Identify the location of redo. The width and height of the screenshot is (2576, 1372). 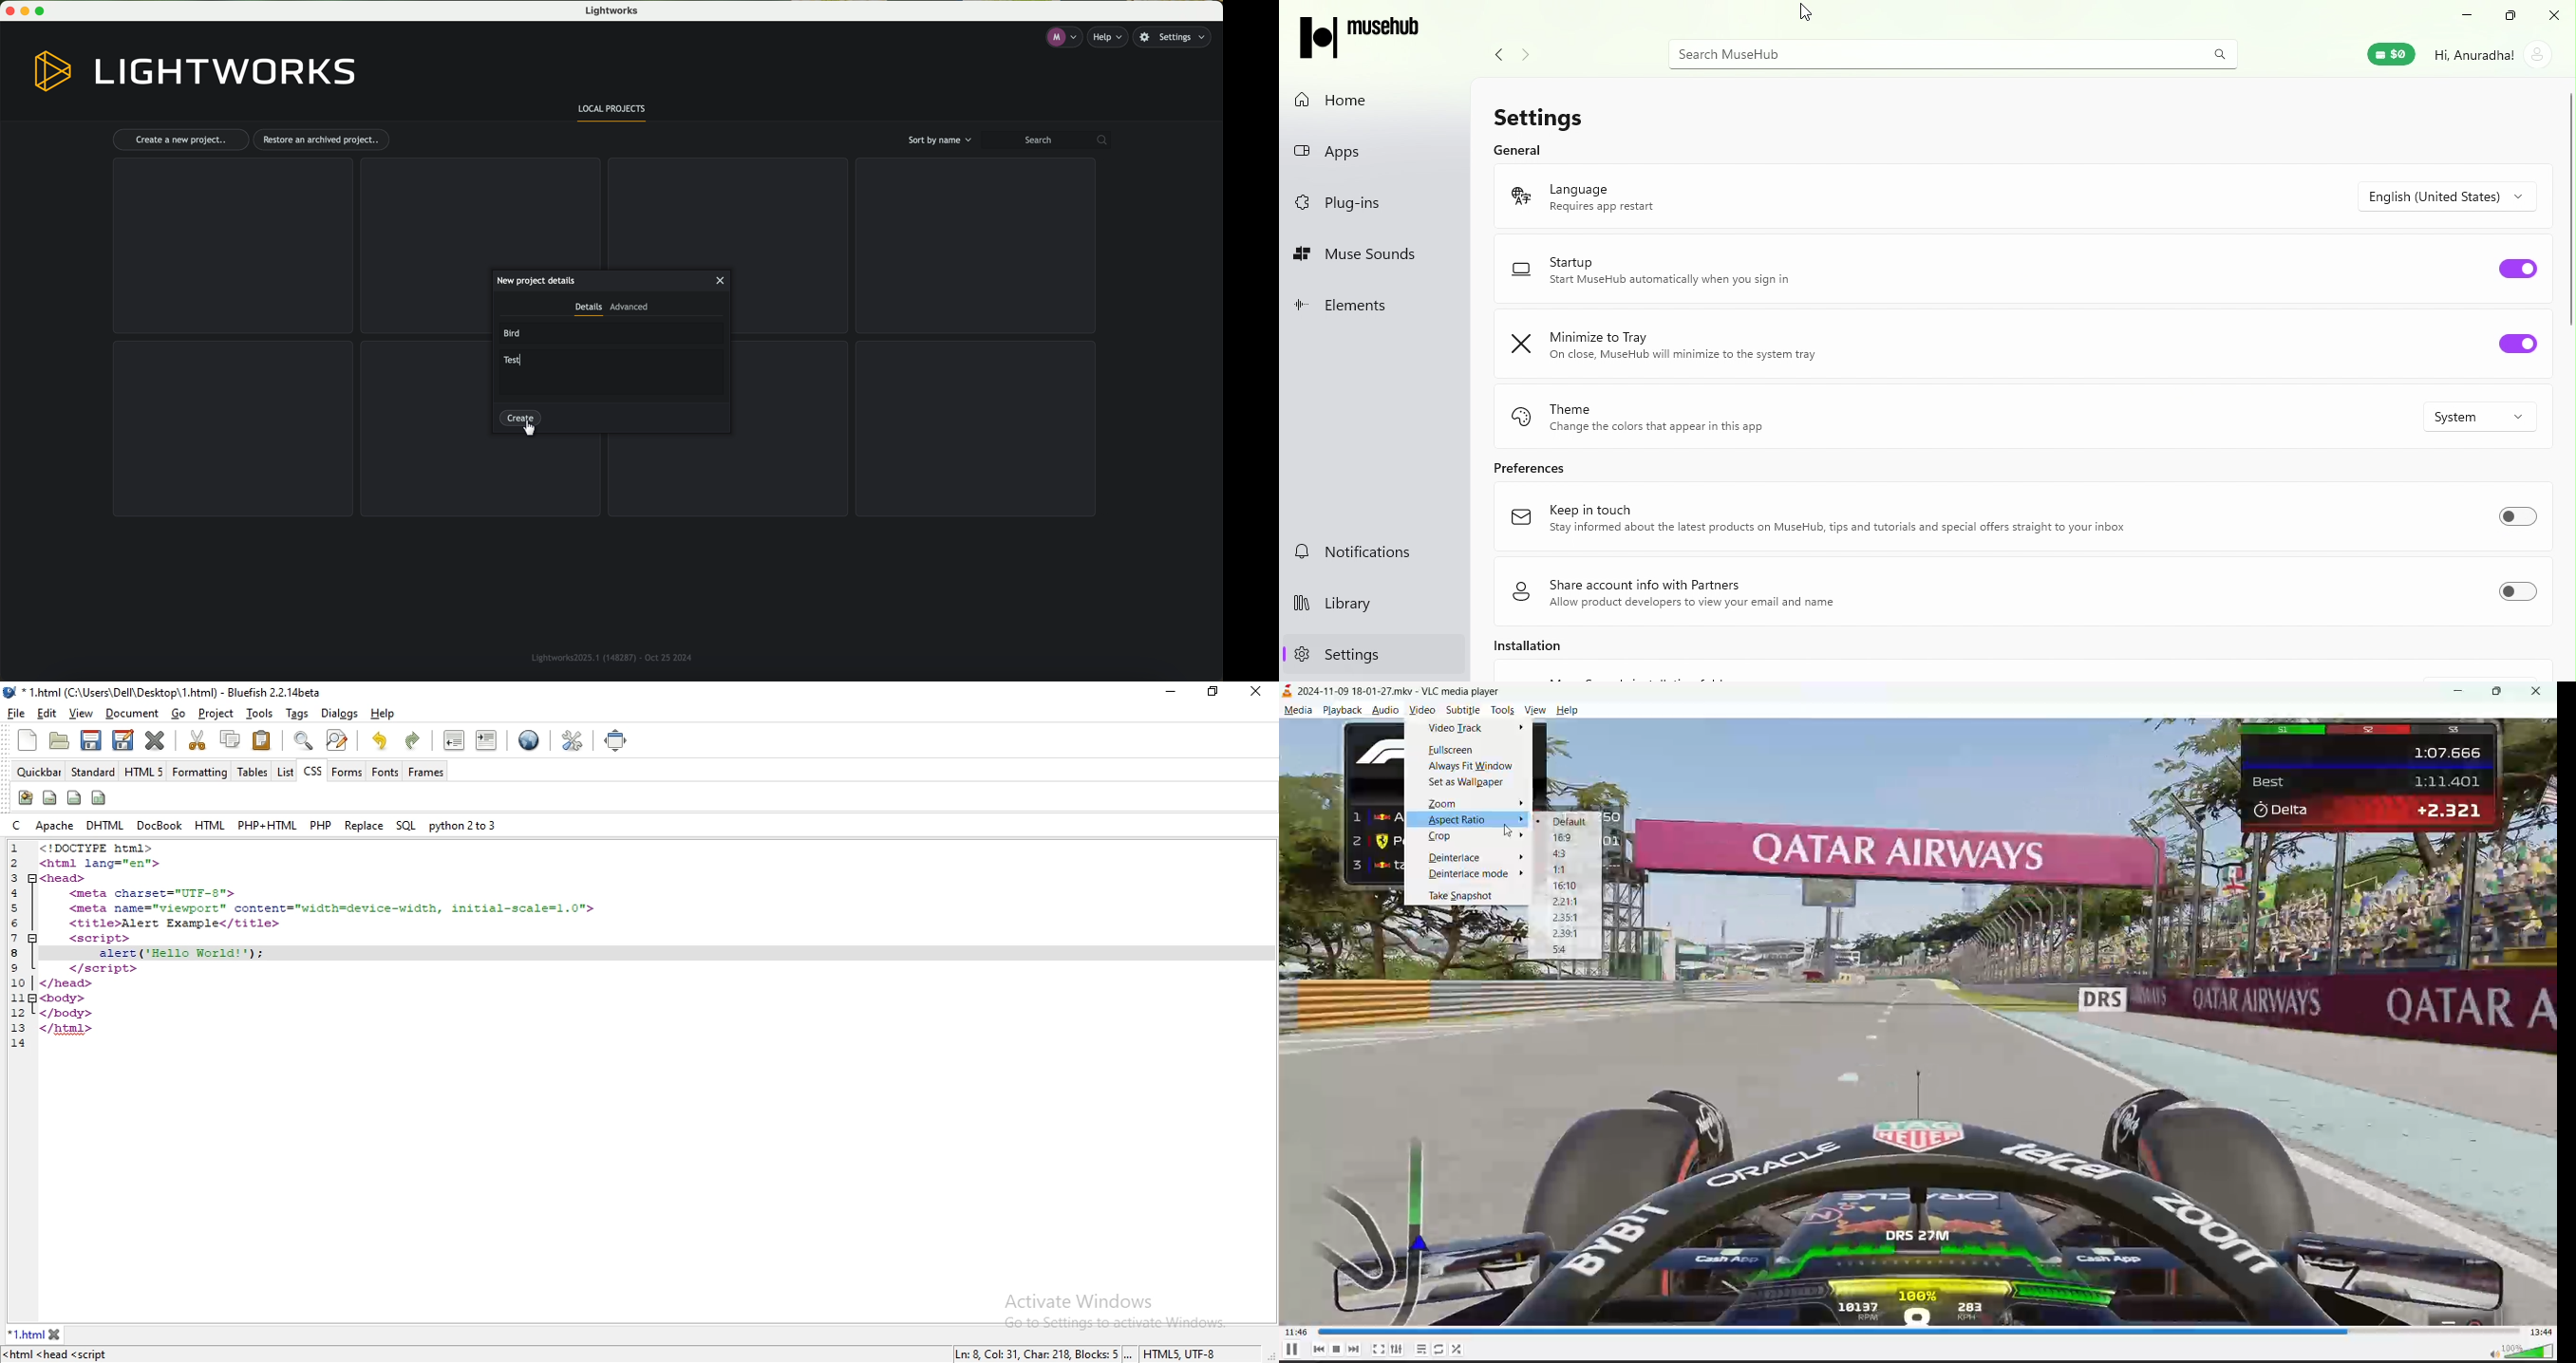
(414, 741).